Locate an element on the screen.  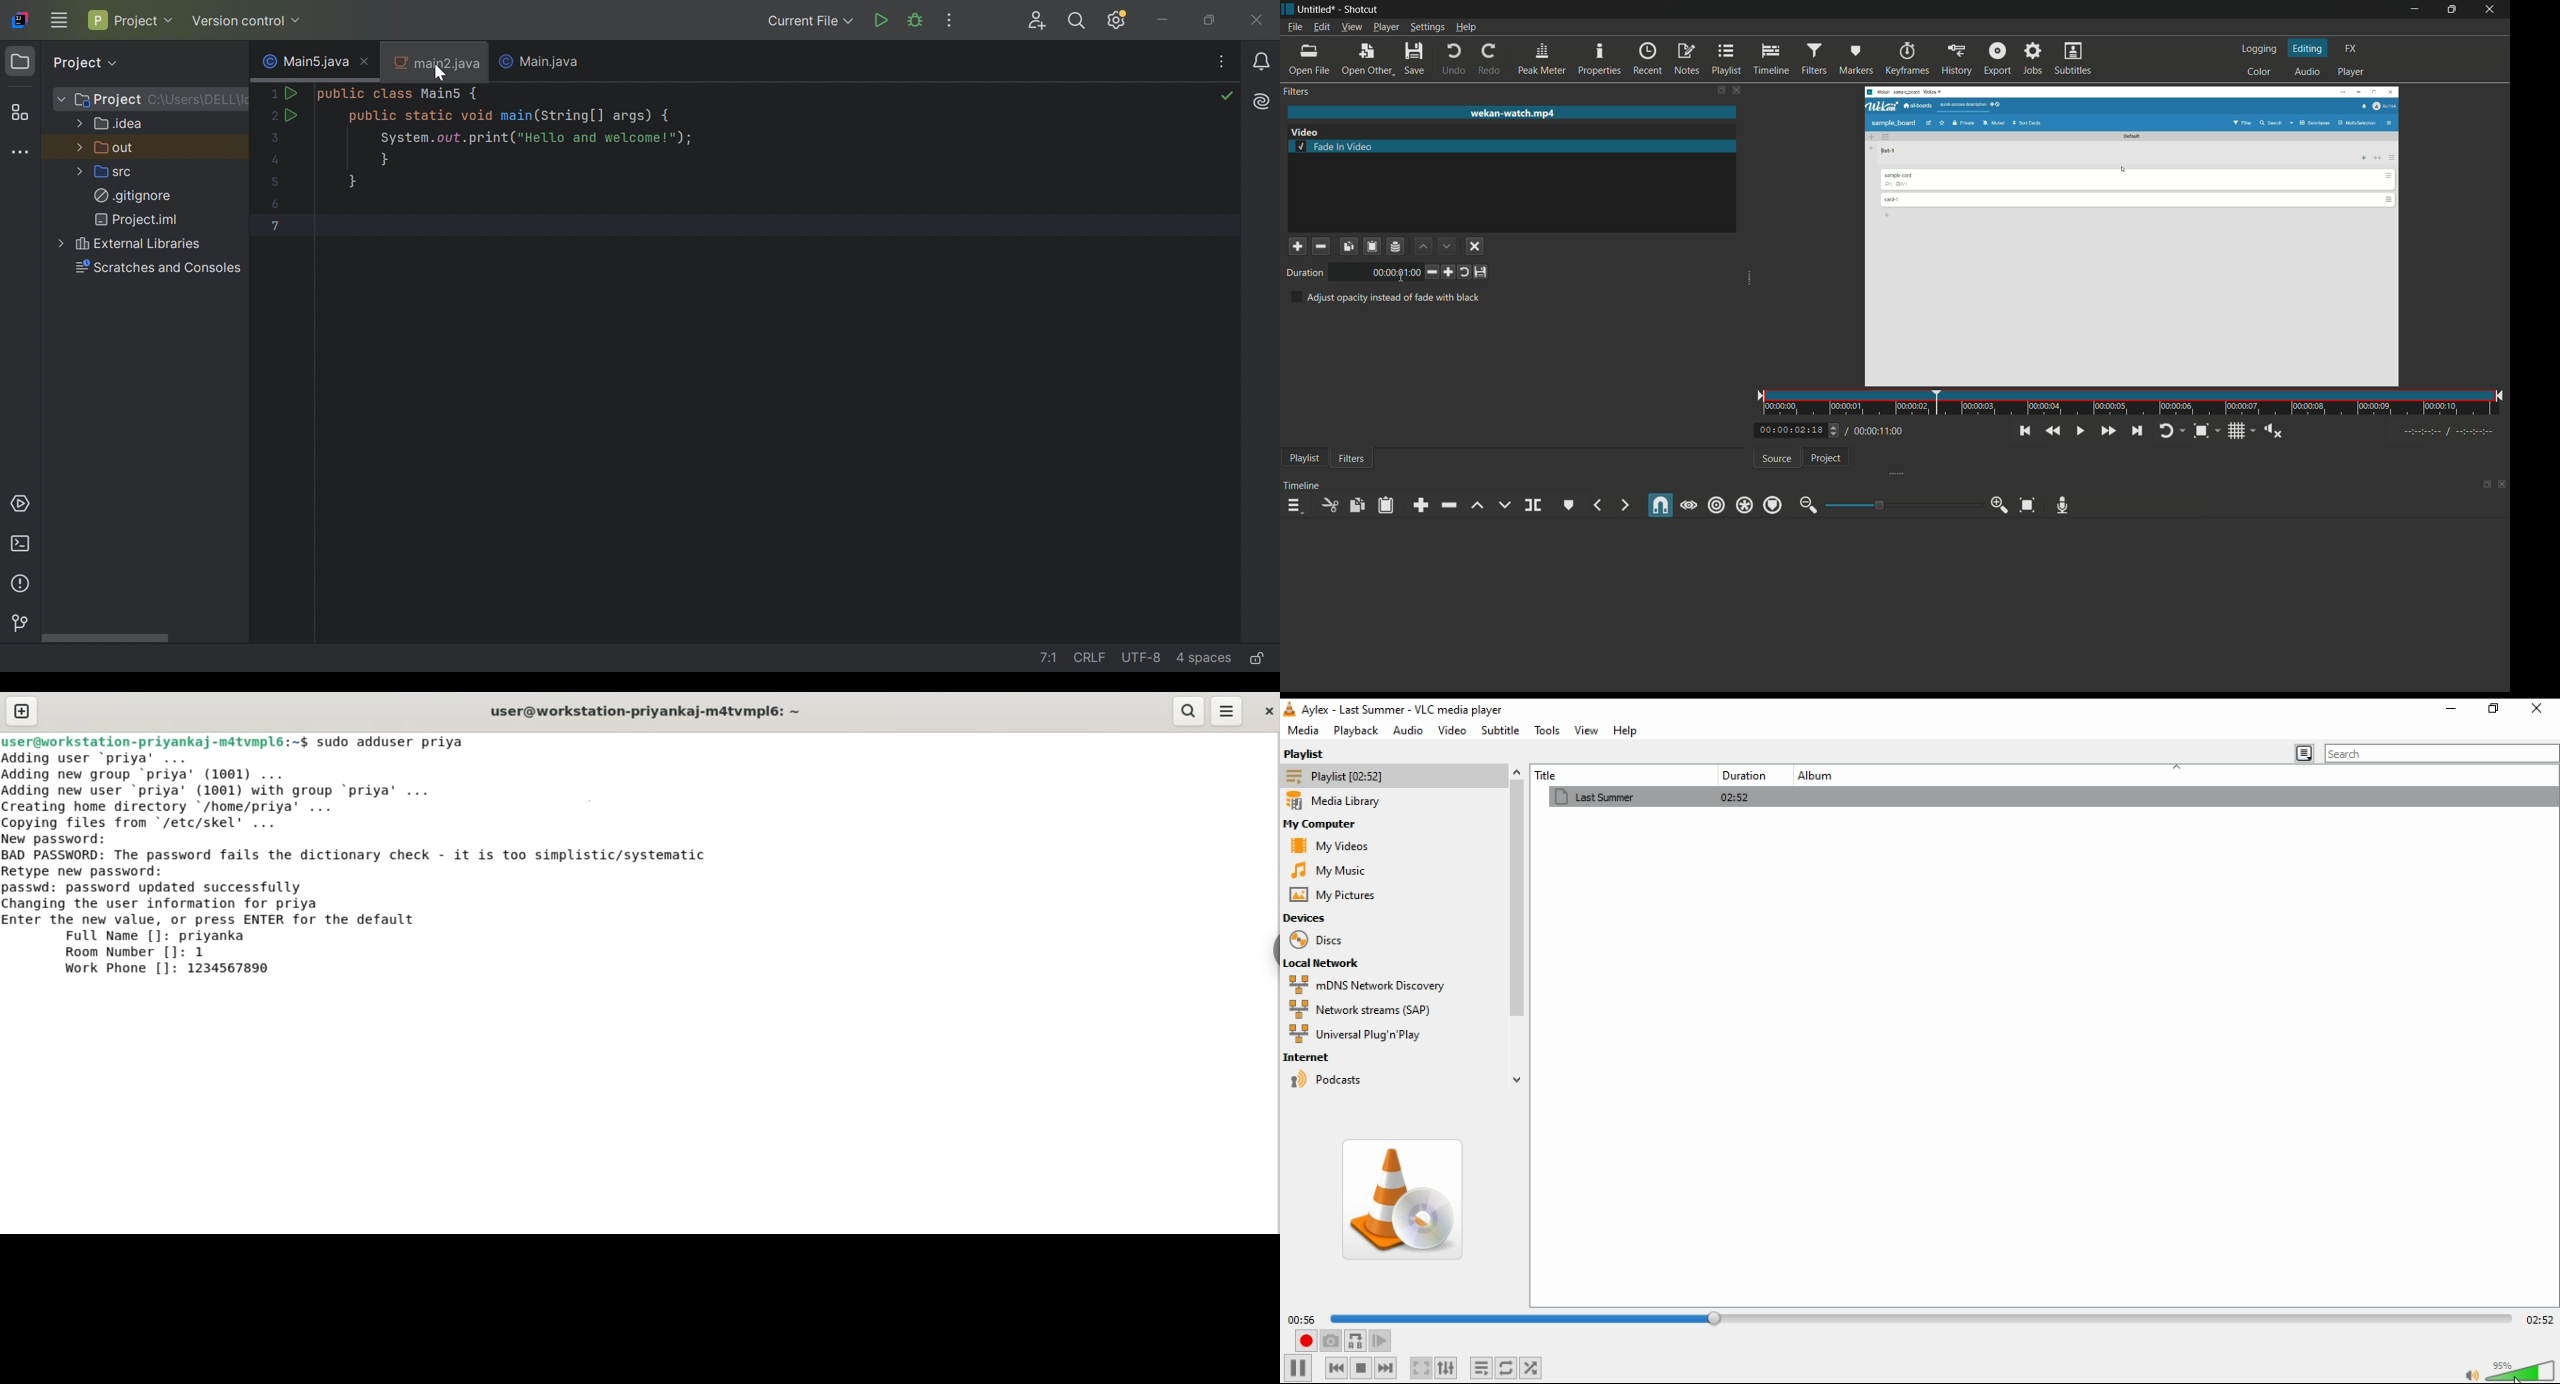
next media in playlist, skips forward when held is located at coordinates (1384, 1368).